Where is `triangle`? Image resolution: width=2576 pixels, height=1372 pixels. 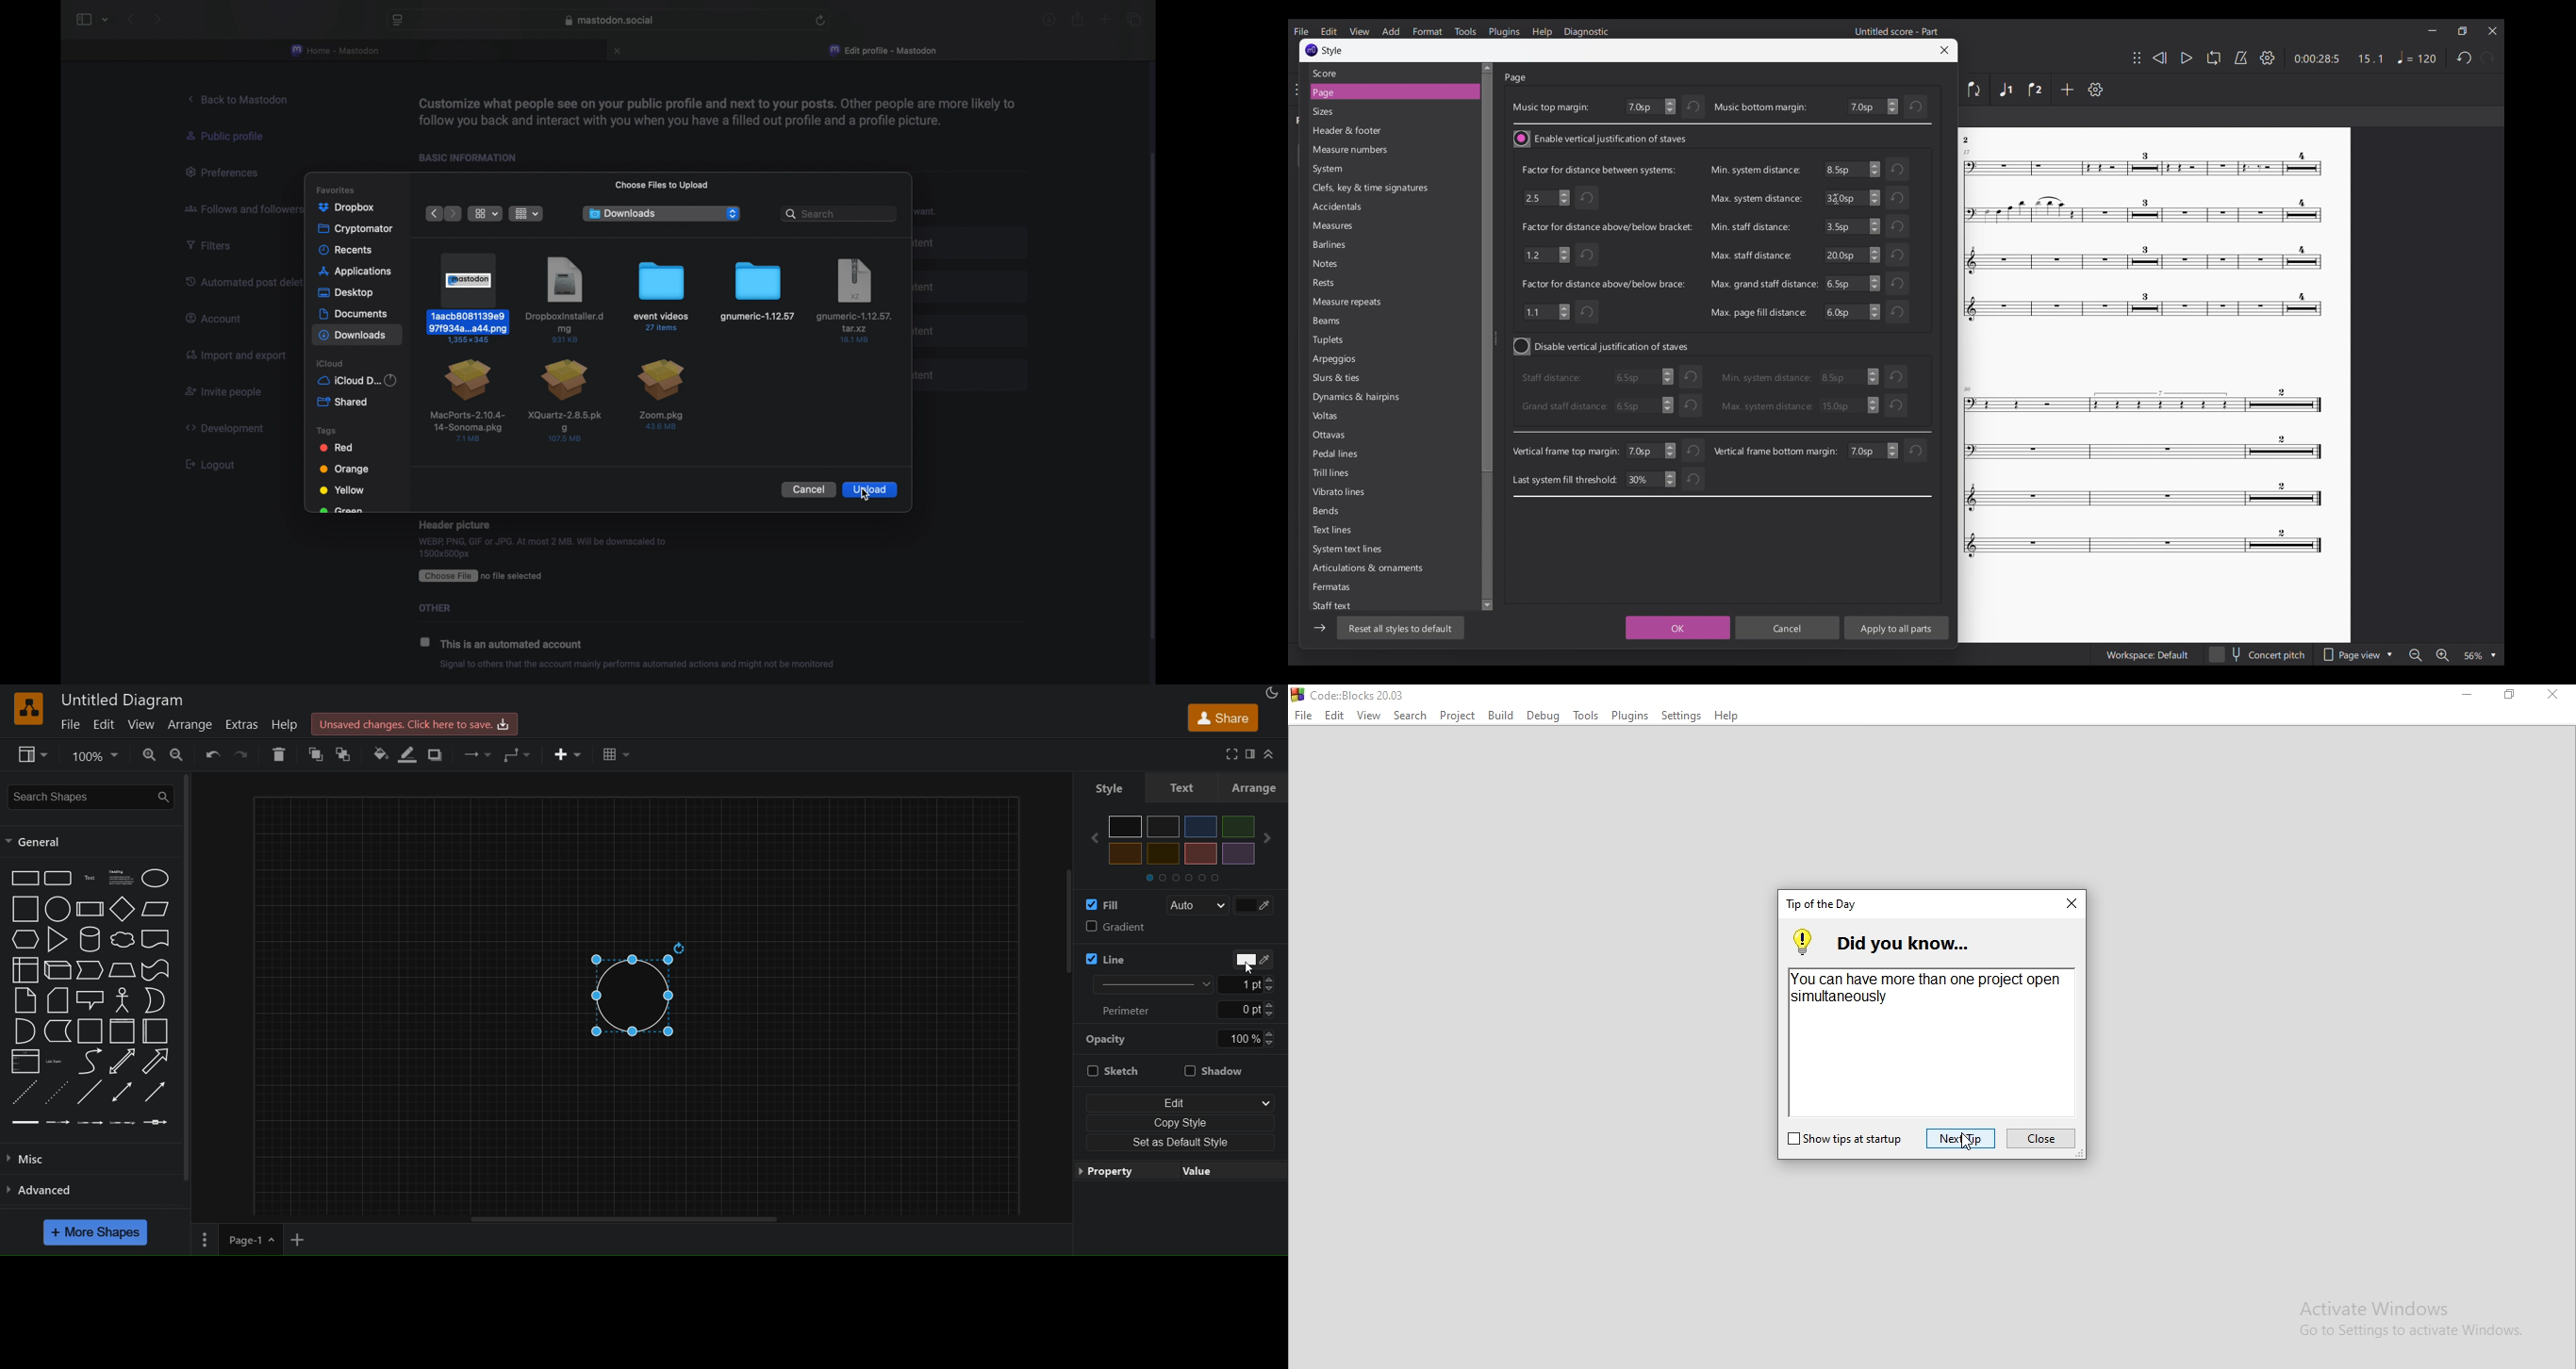
triangle is located at coordinates (60, 939).